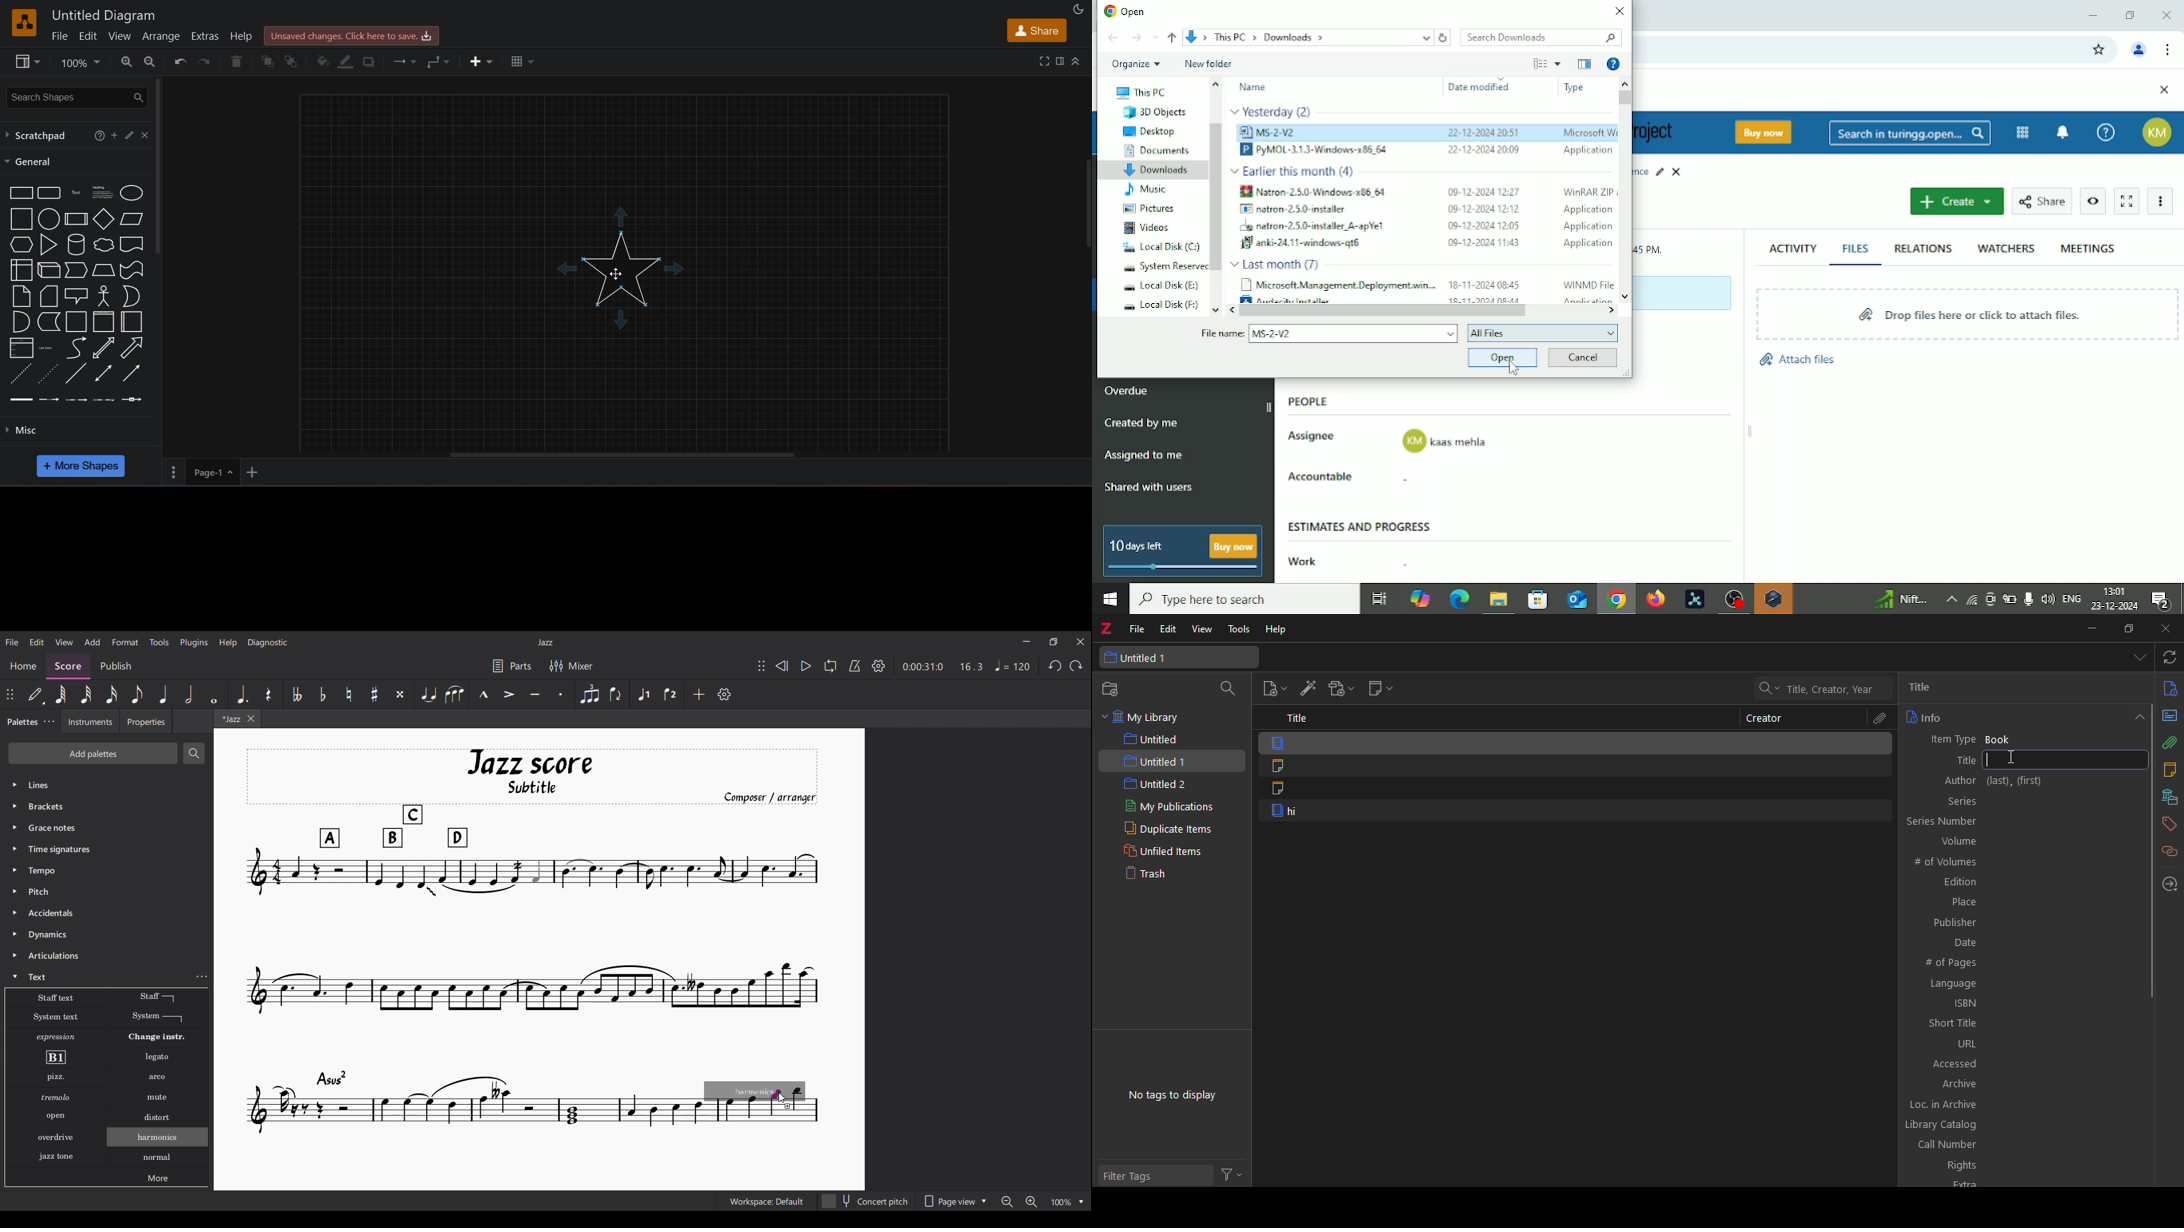 This screenshot has height=1232, width=2184. I want to click on Settings, so click(878, 666).